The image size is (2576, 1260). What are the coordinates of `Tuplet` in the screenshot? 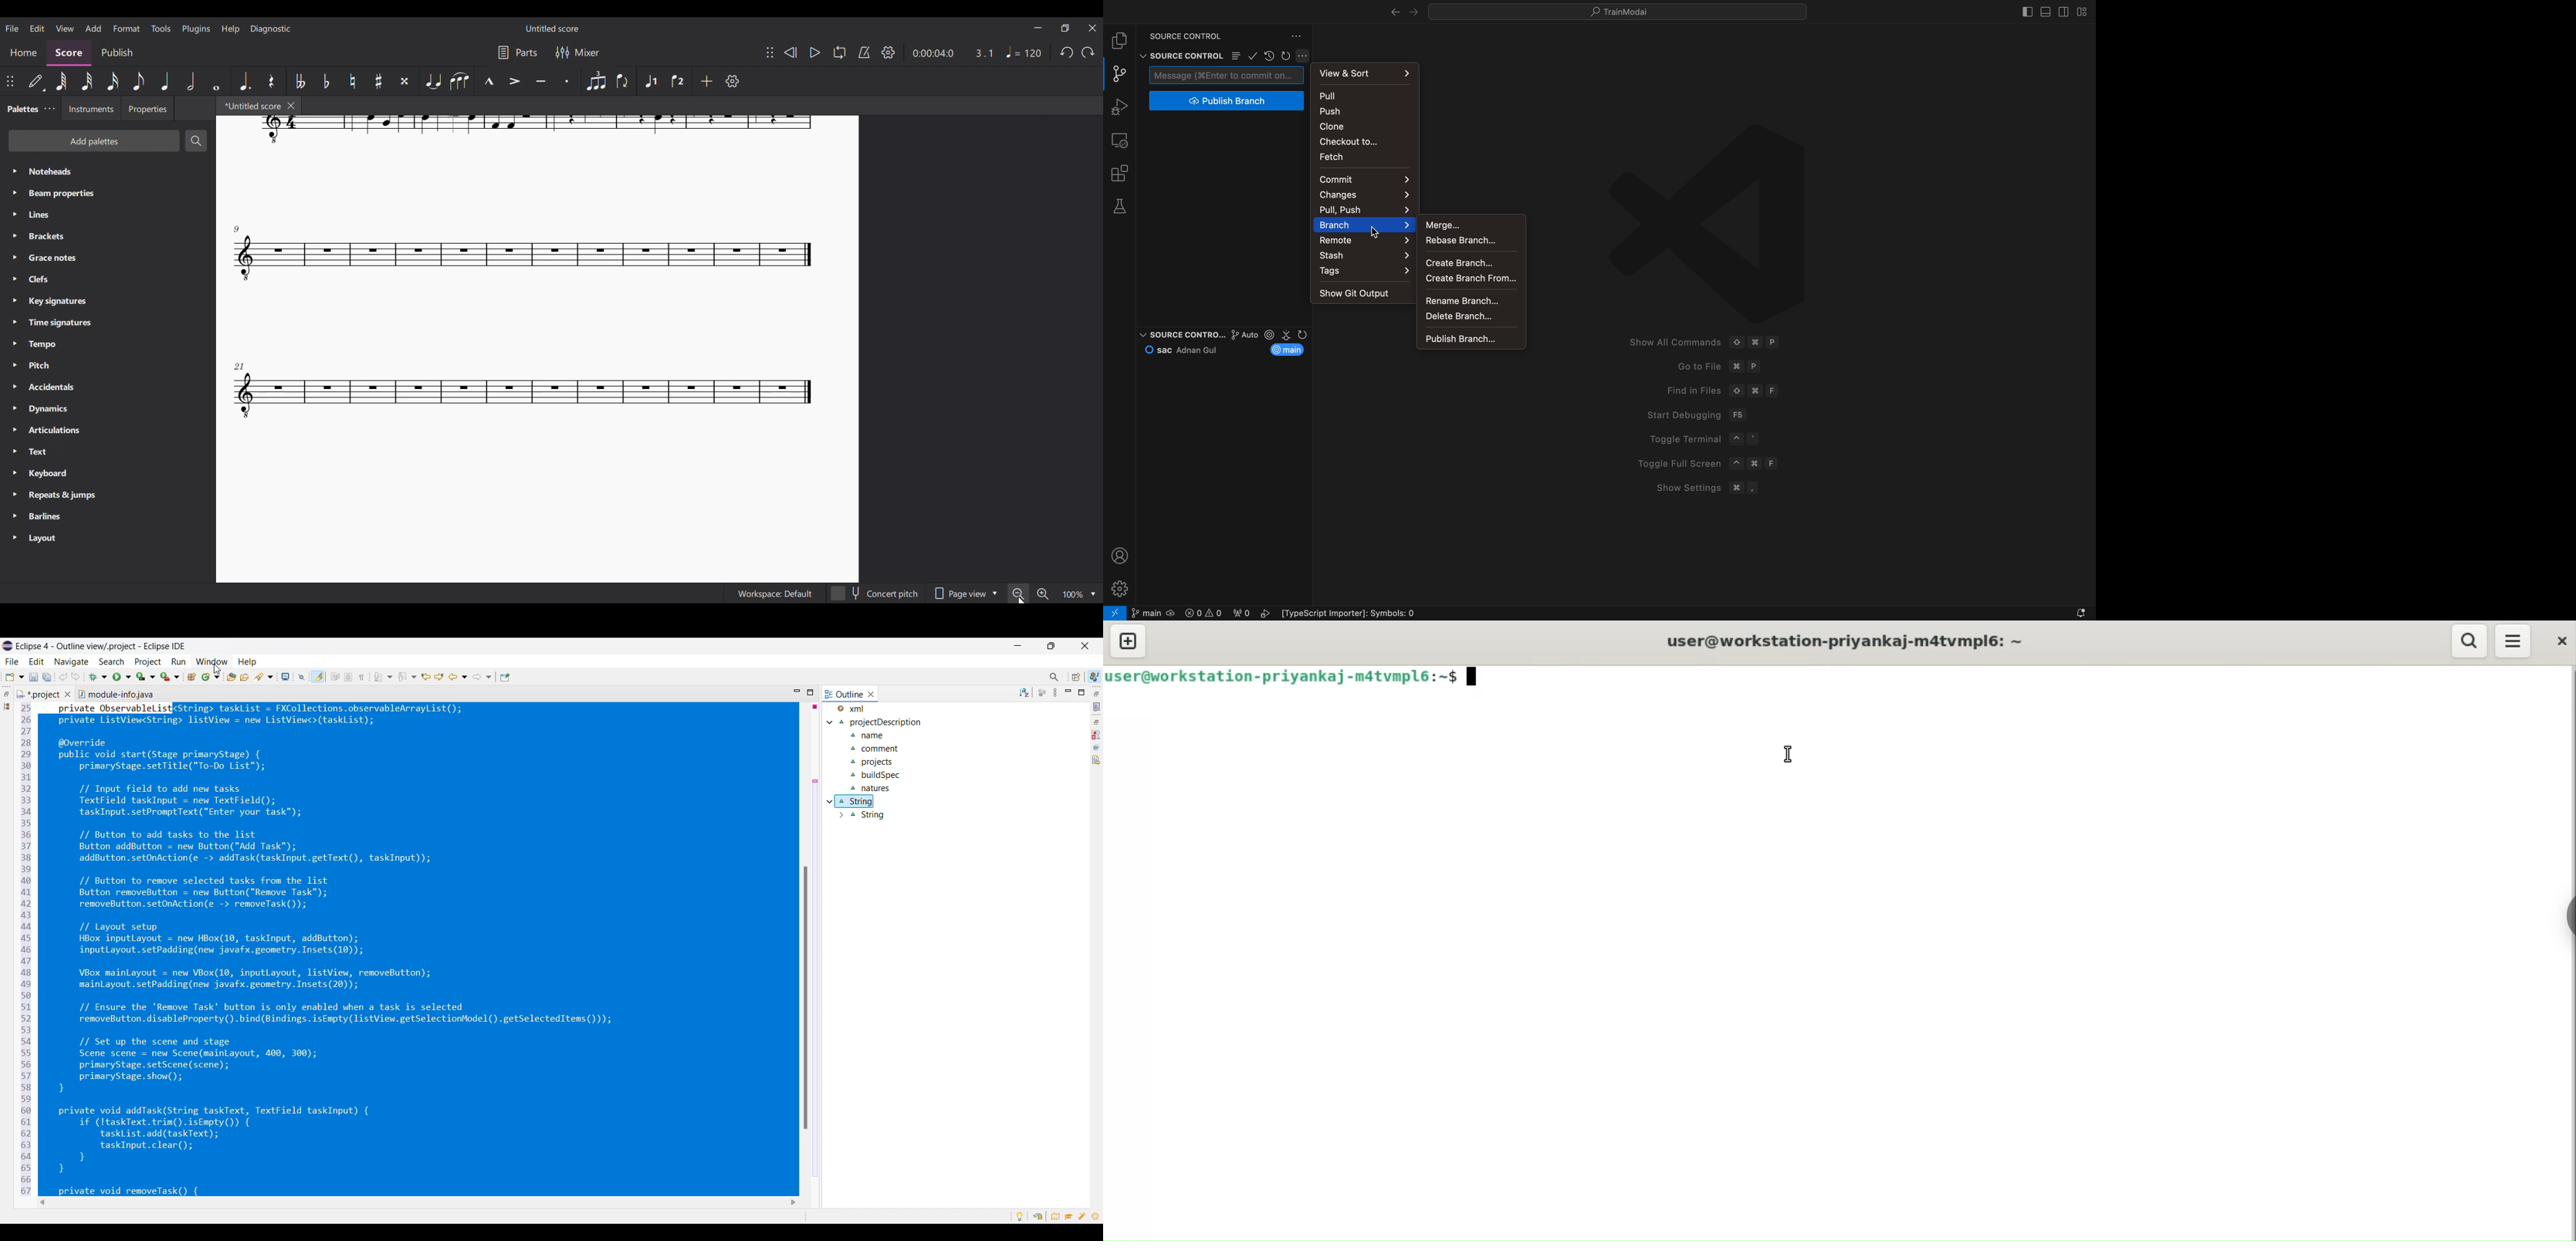 It's located at (596, 80).